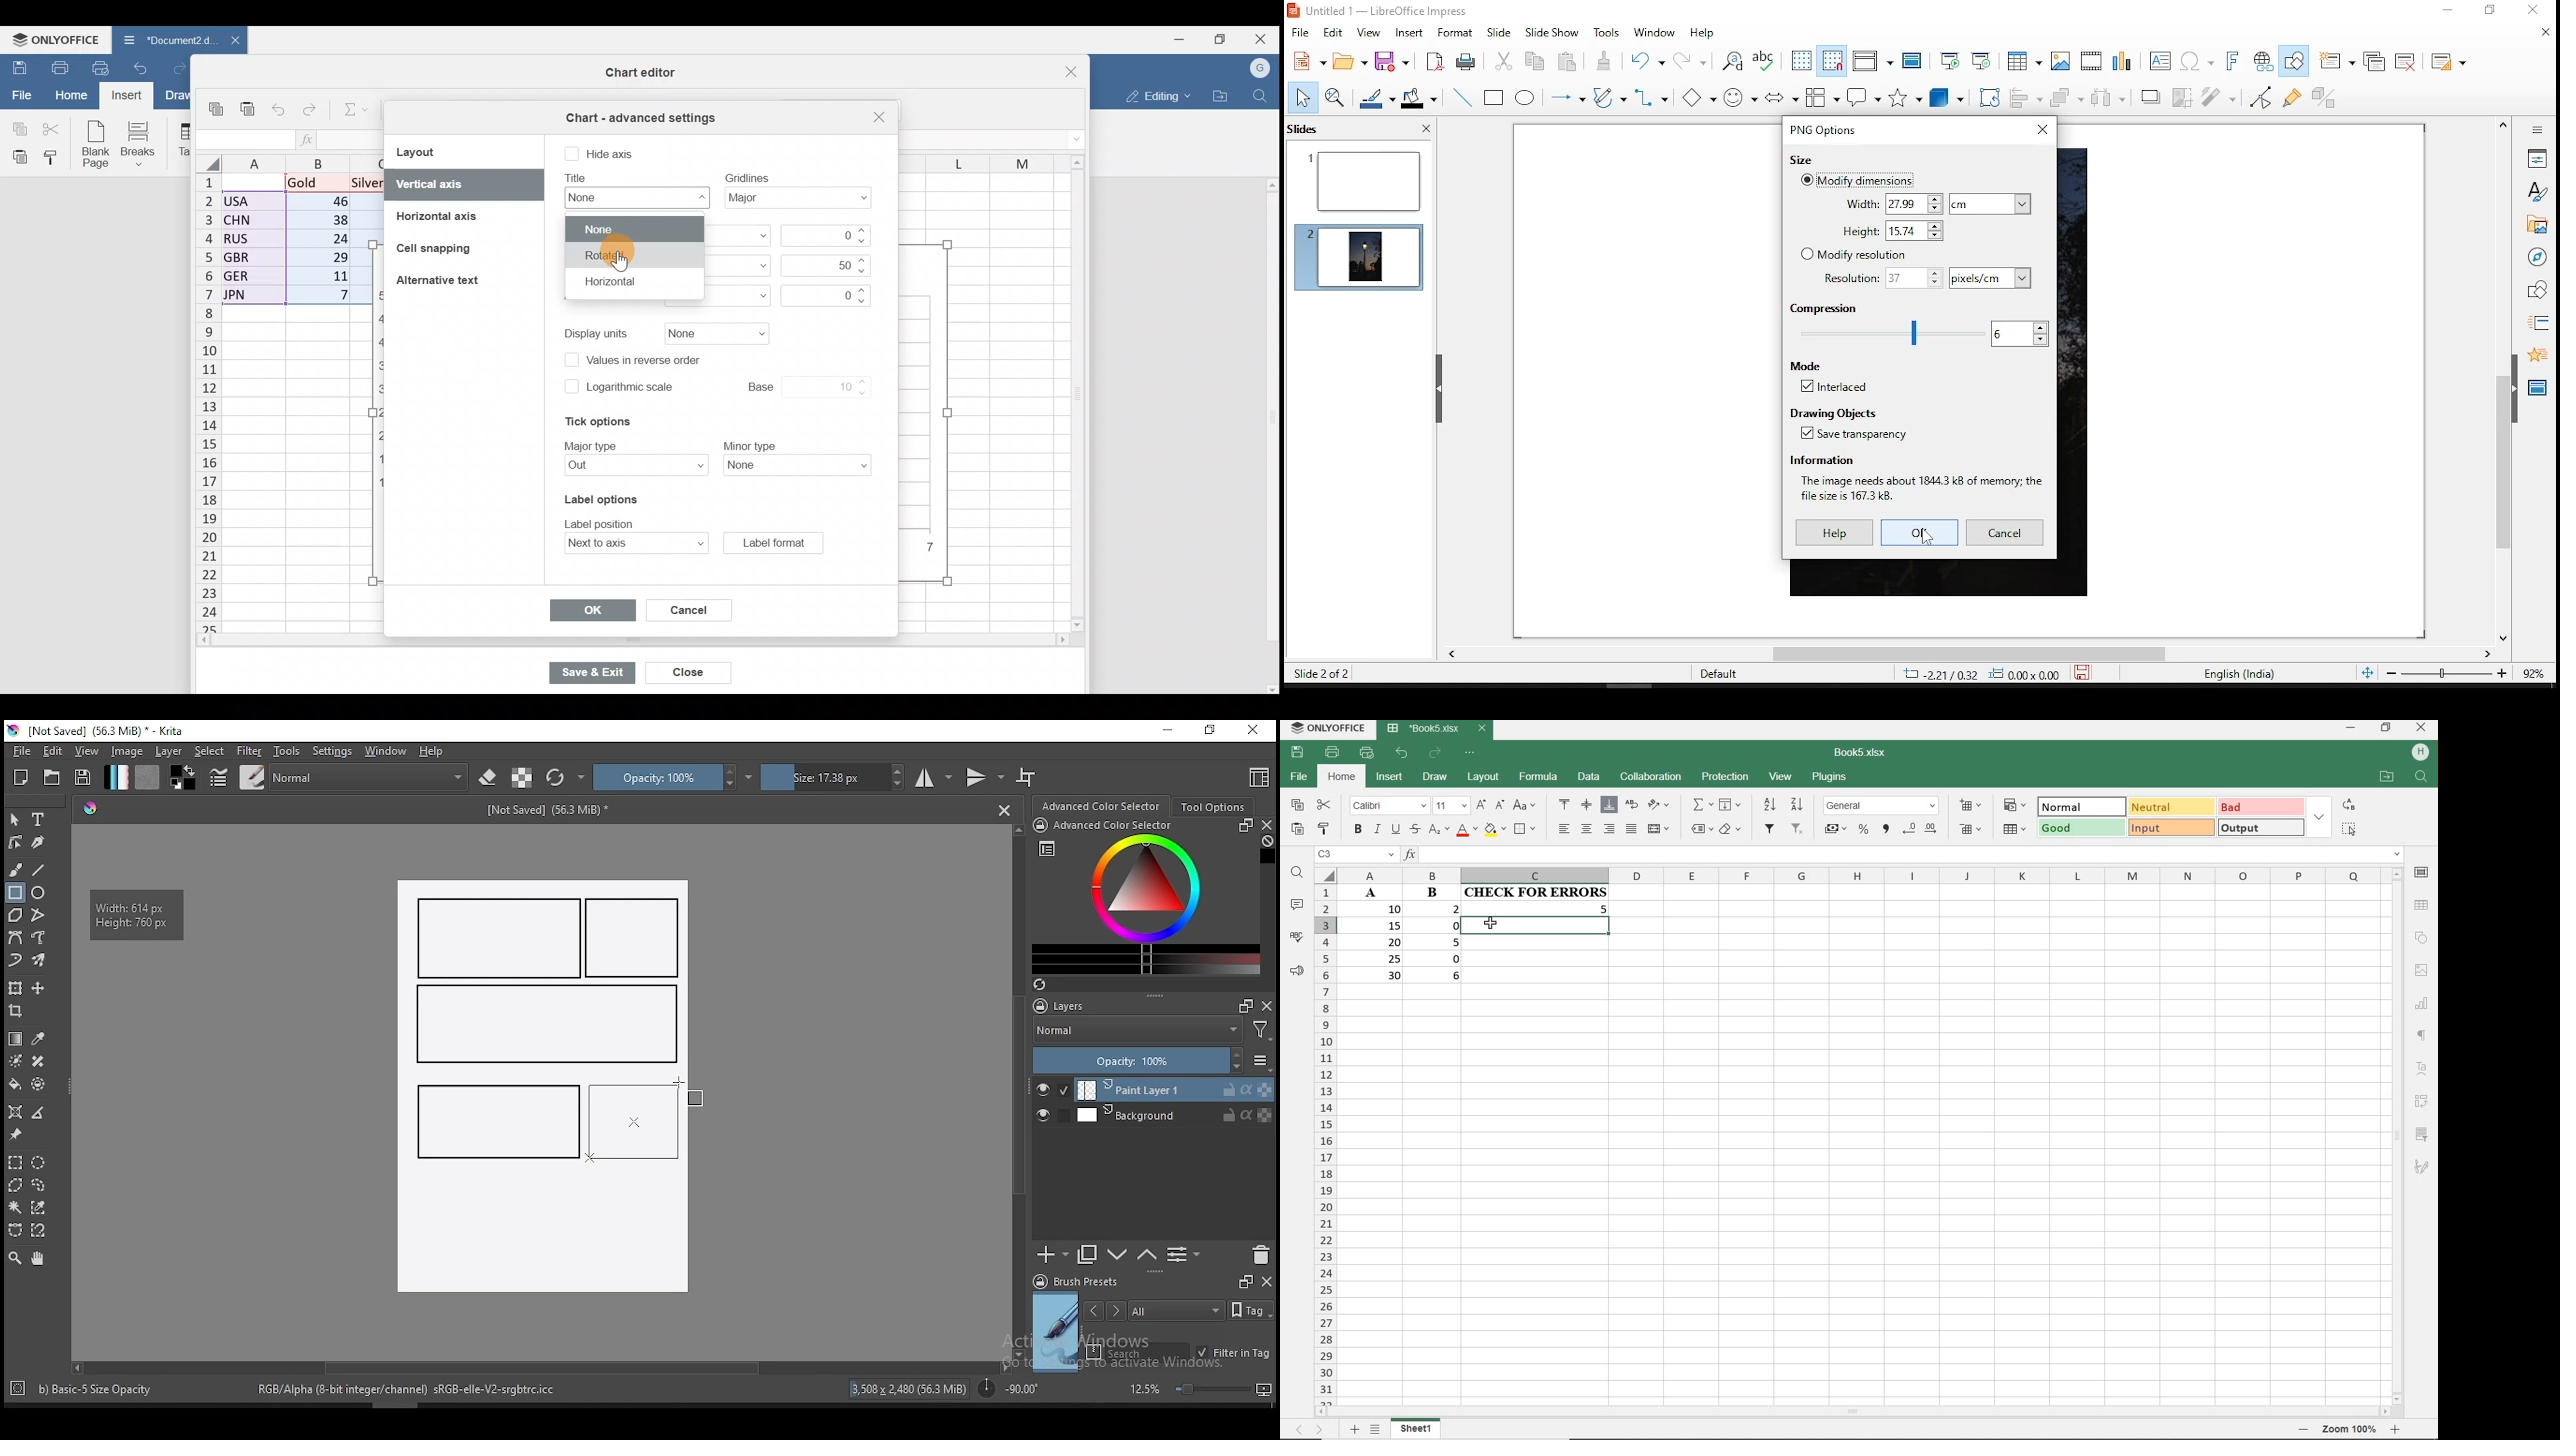 Image resolution: width=2576 pixels, height=1456 pixels. Describe the element at coordinates (2330, 96) in the screenshot. I see `toggle extrusiuon` at that location.